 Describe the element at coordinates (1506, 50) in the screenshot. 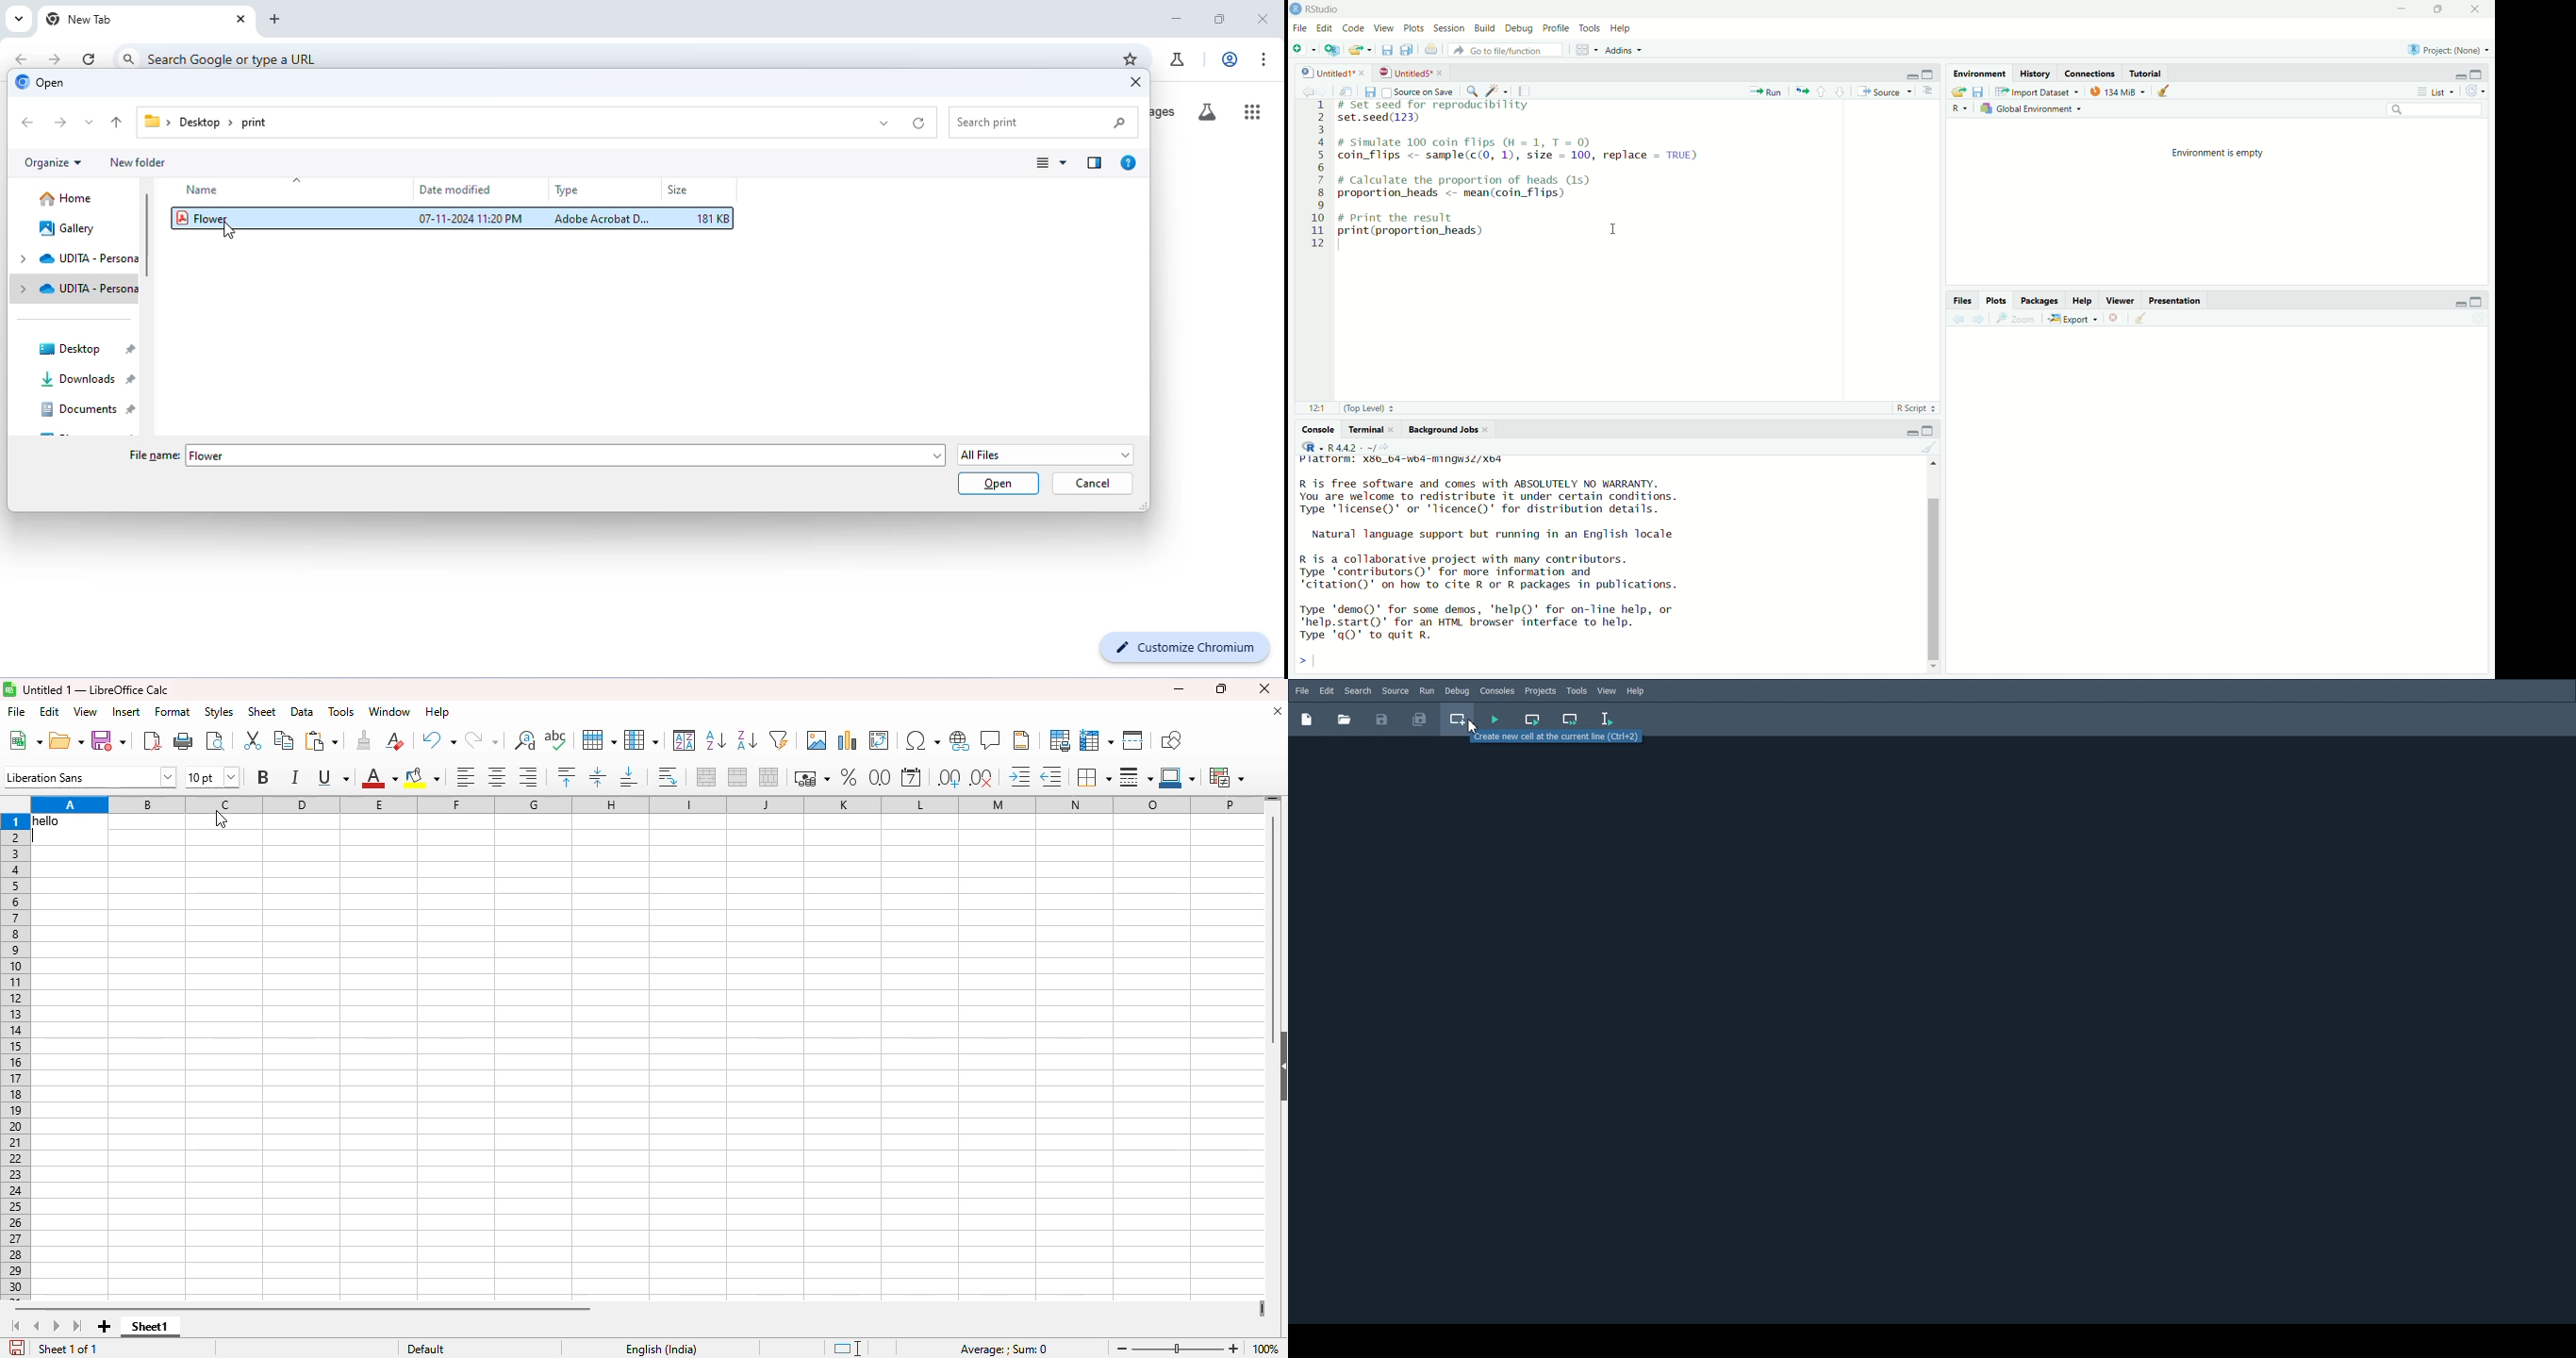

I see `go to file/function` at that location.